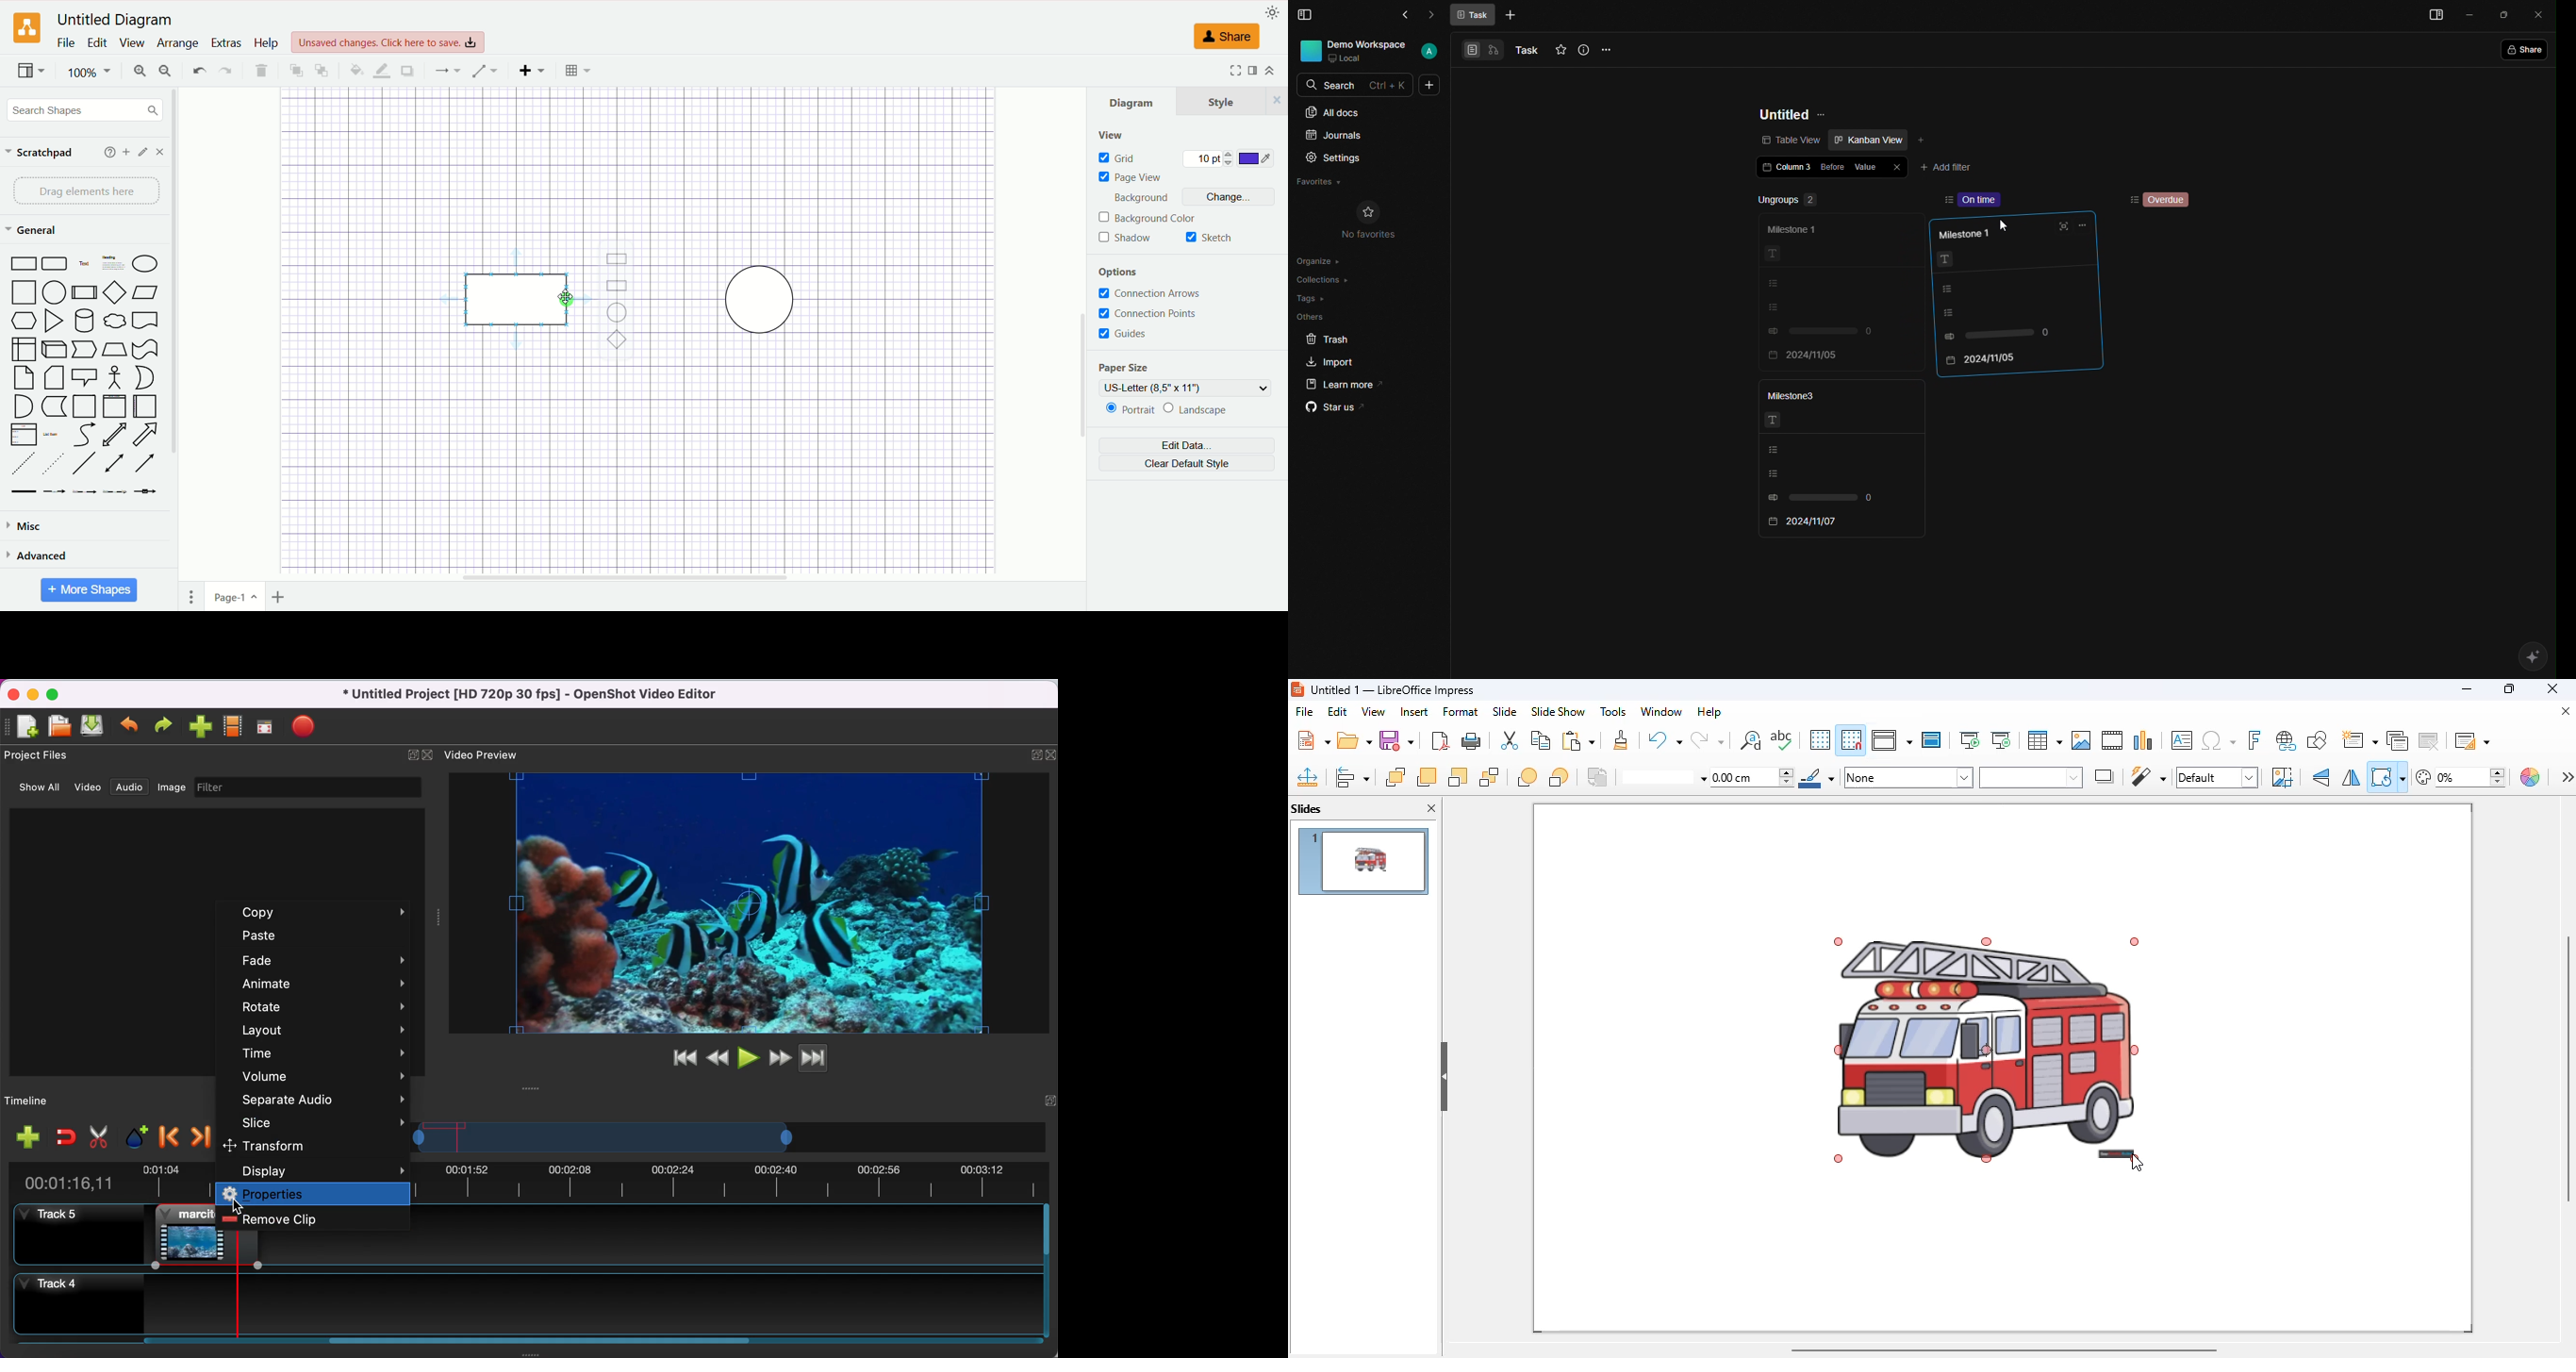  What do you see at coordinates (2181, 740) in the screenshot?
I see `insert text box` at bounding box center [2181, 740].